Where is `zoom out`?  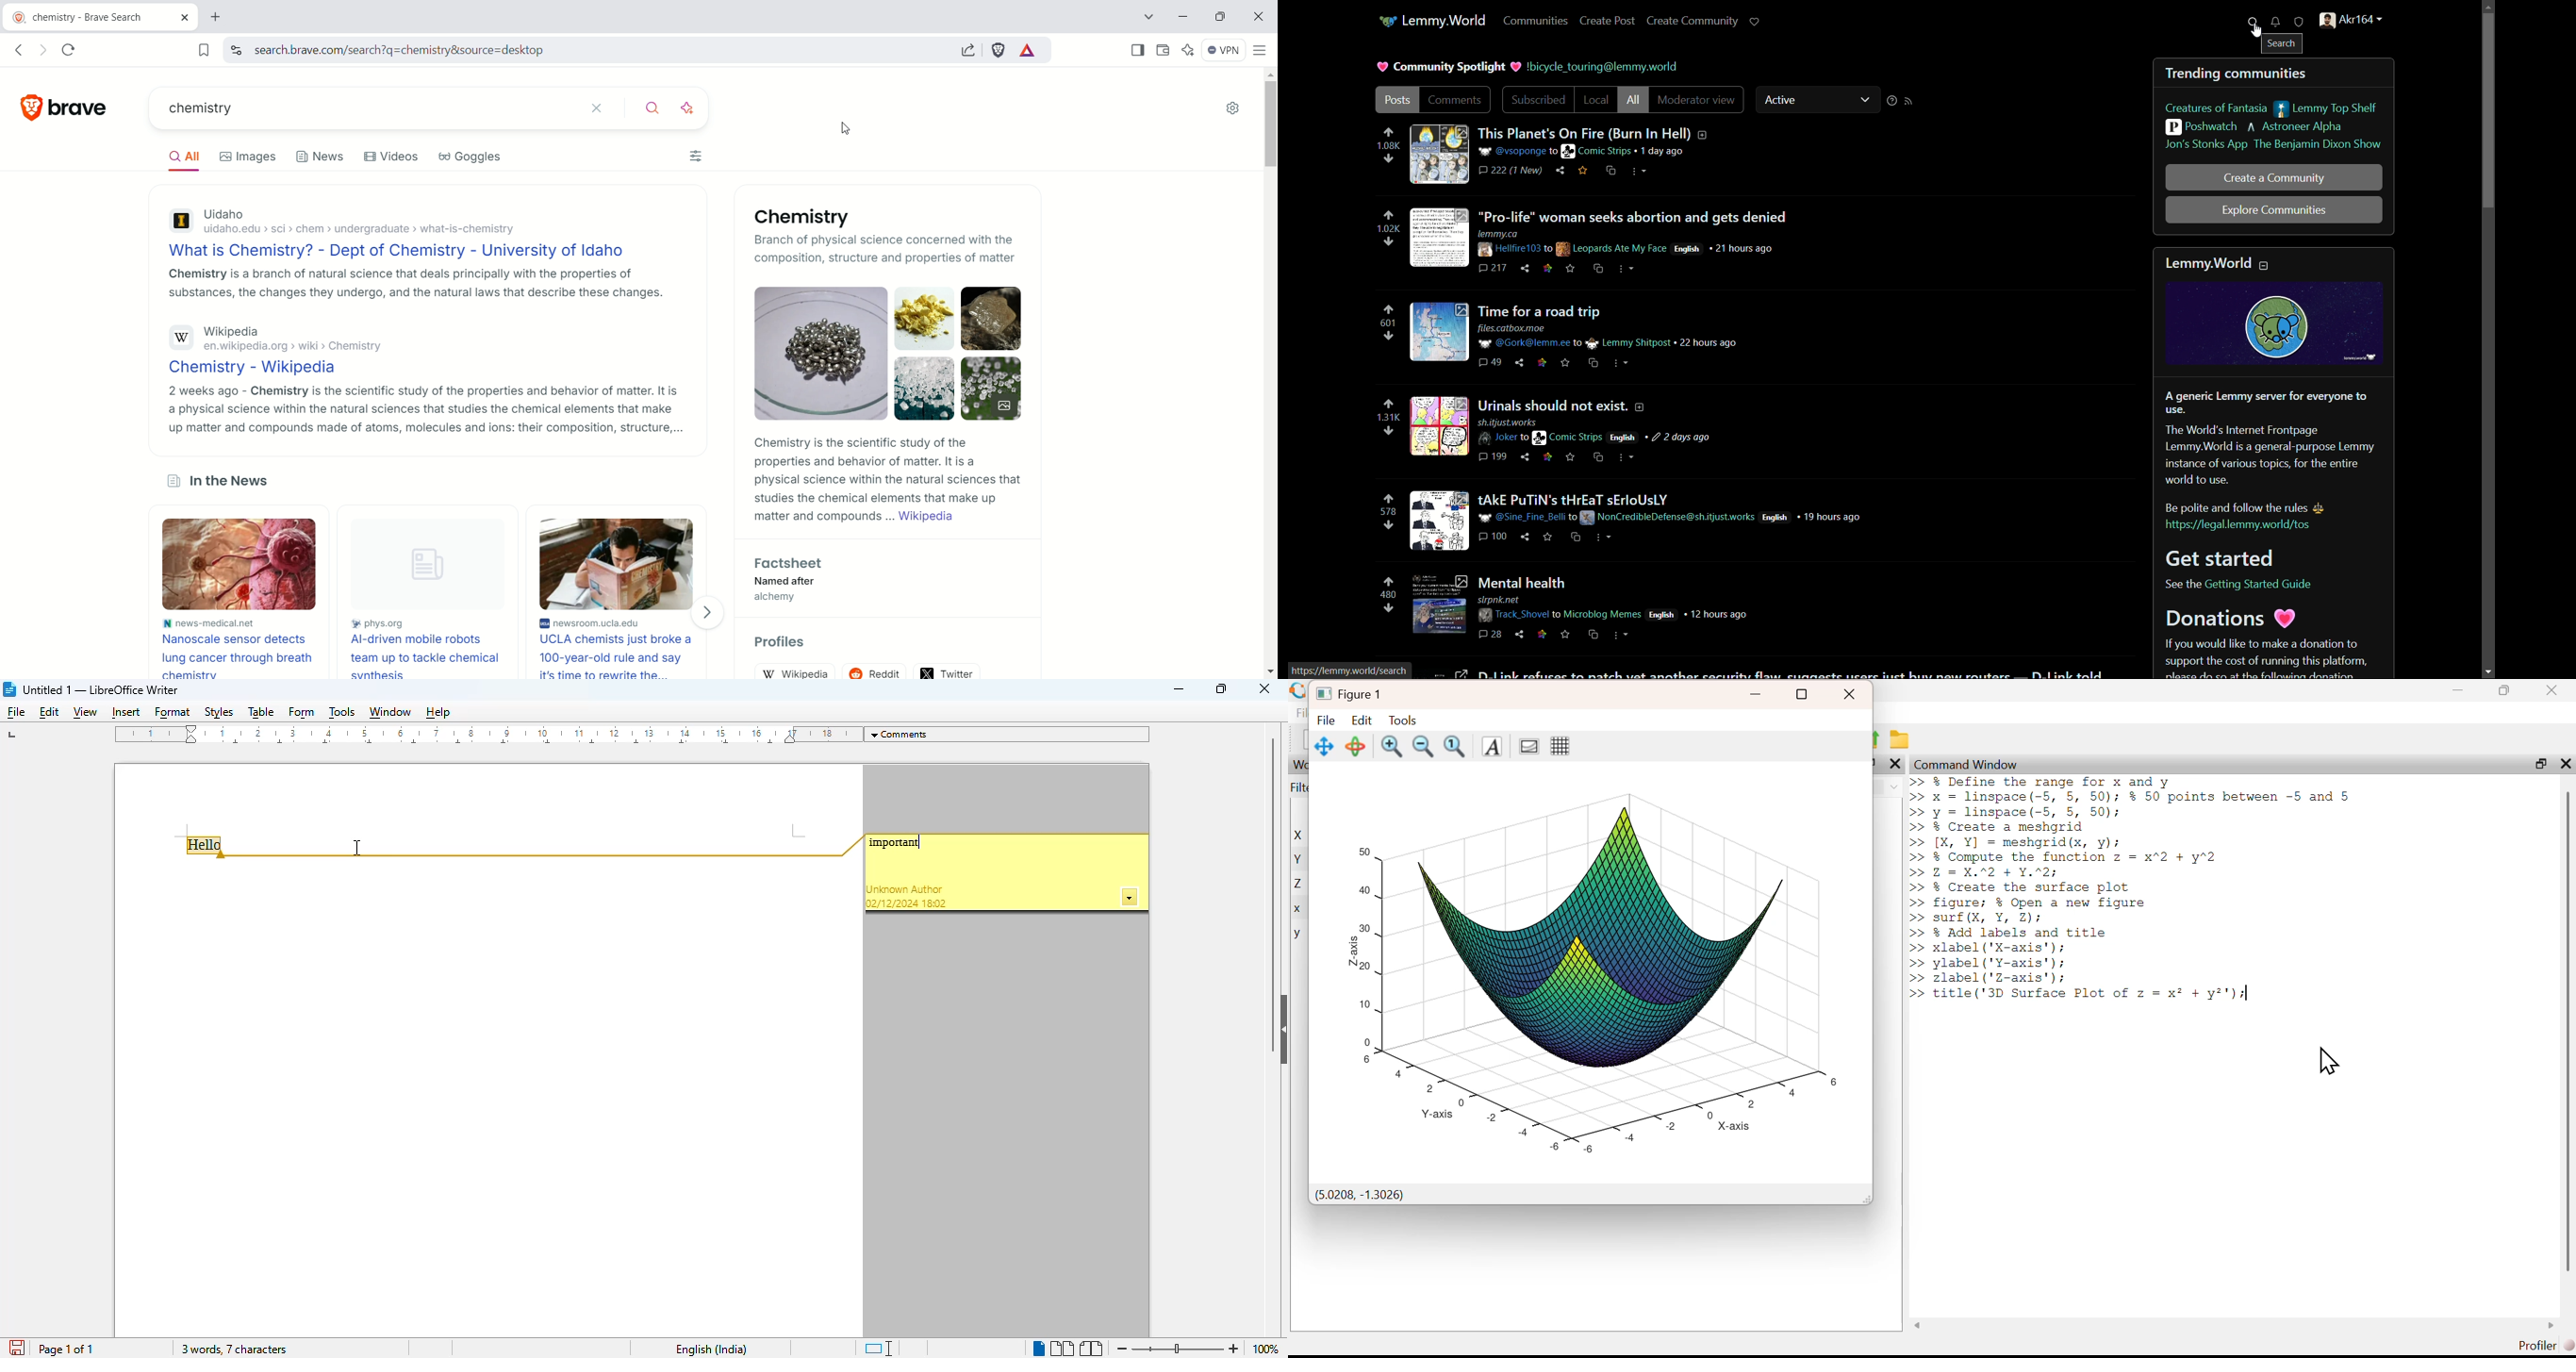
zoom out is located at coordinates (1123, 1349).